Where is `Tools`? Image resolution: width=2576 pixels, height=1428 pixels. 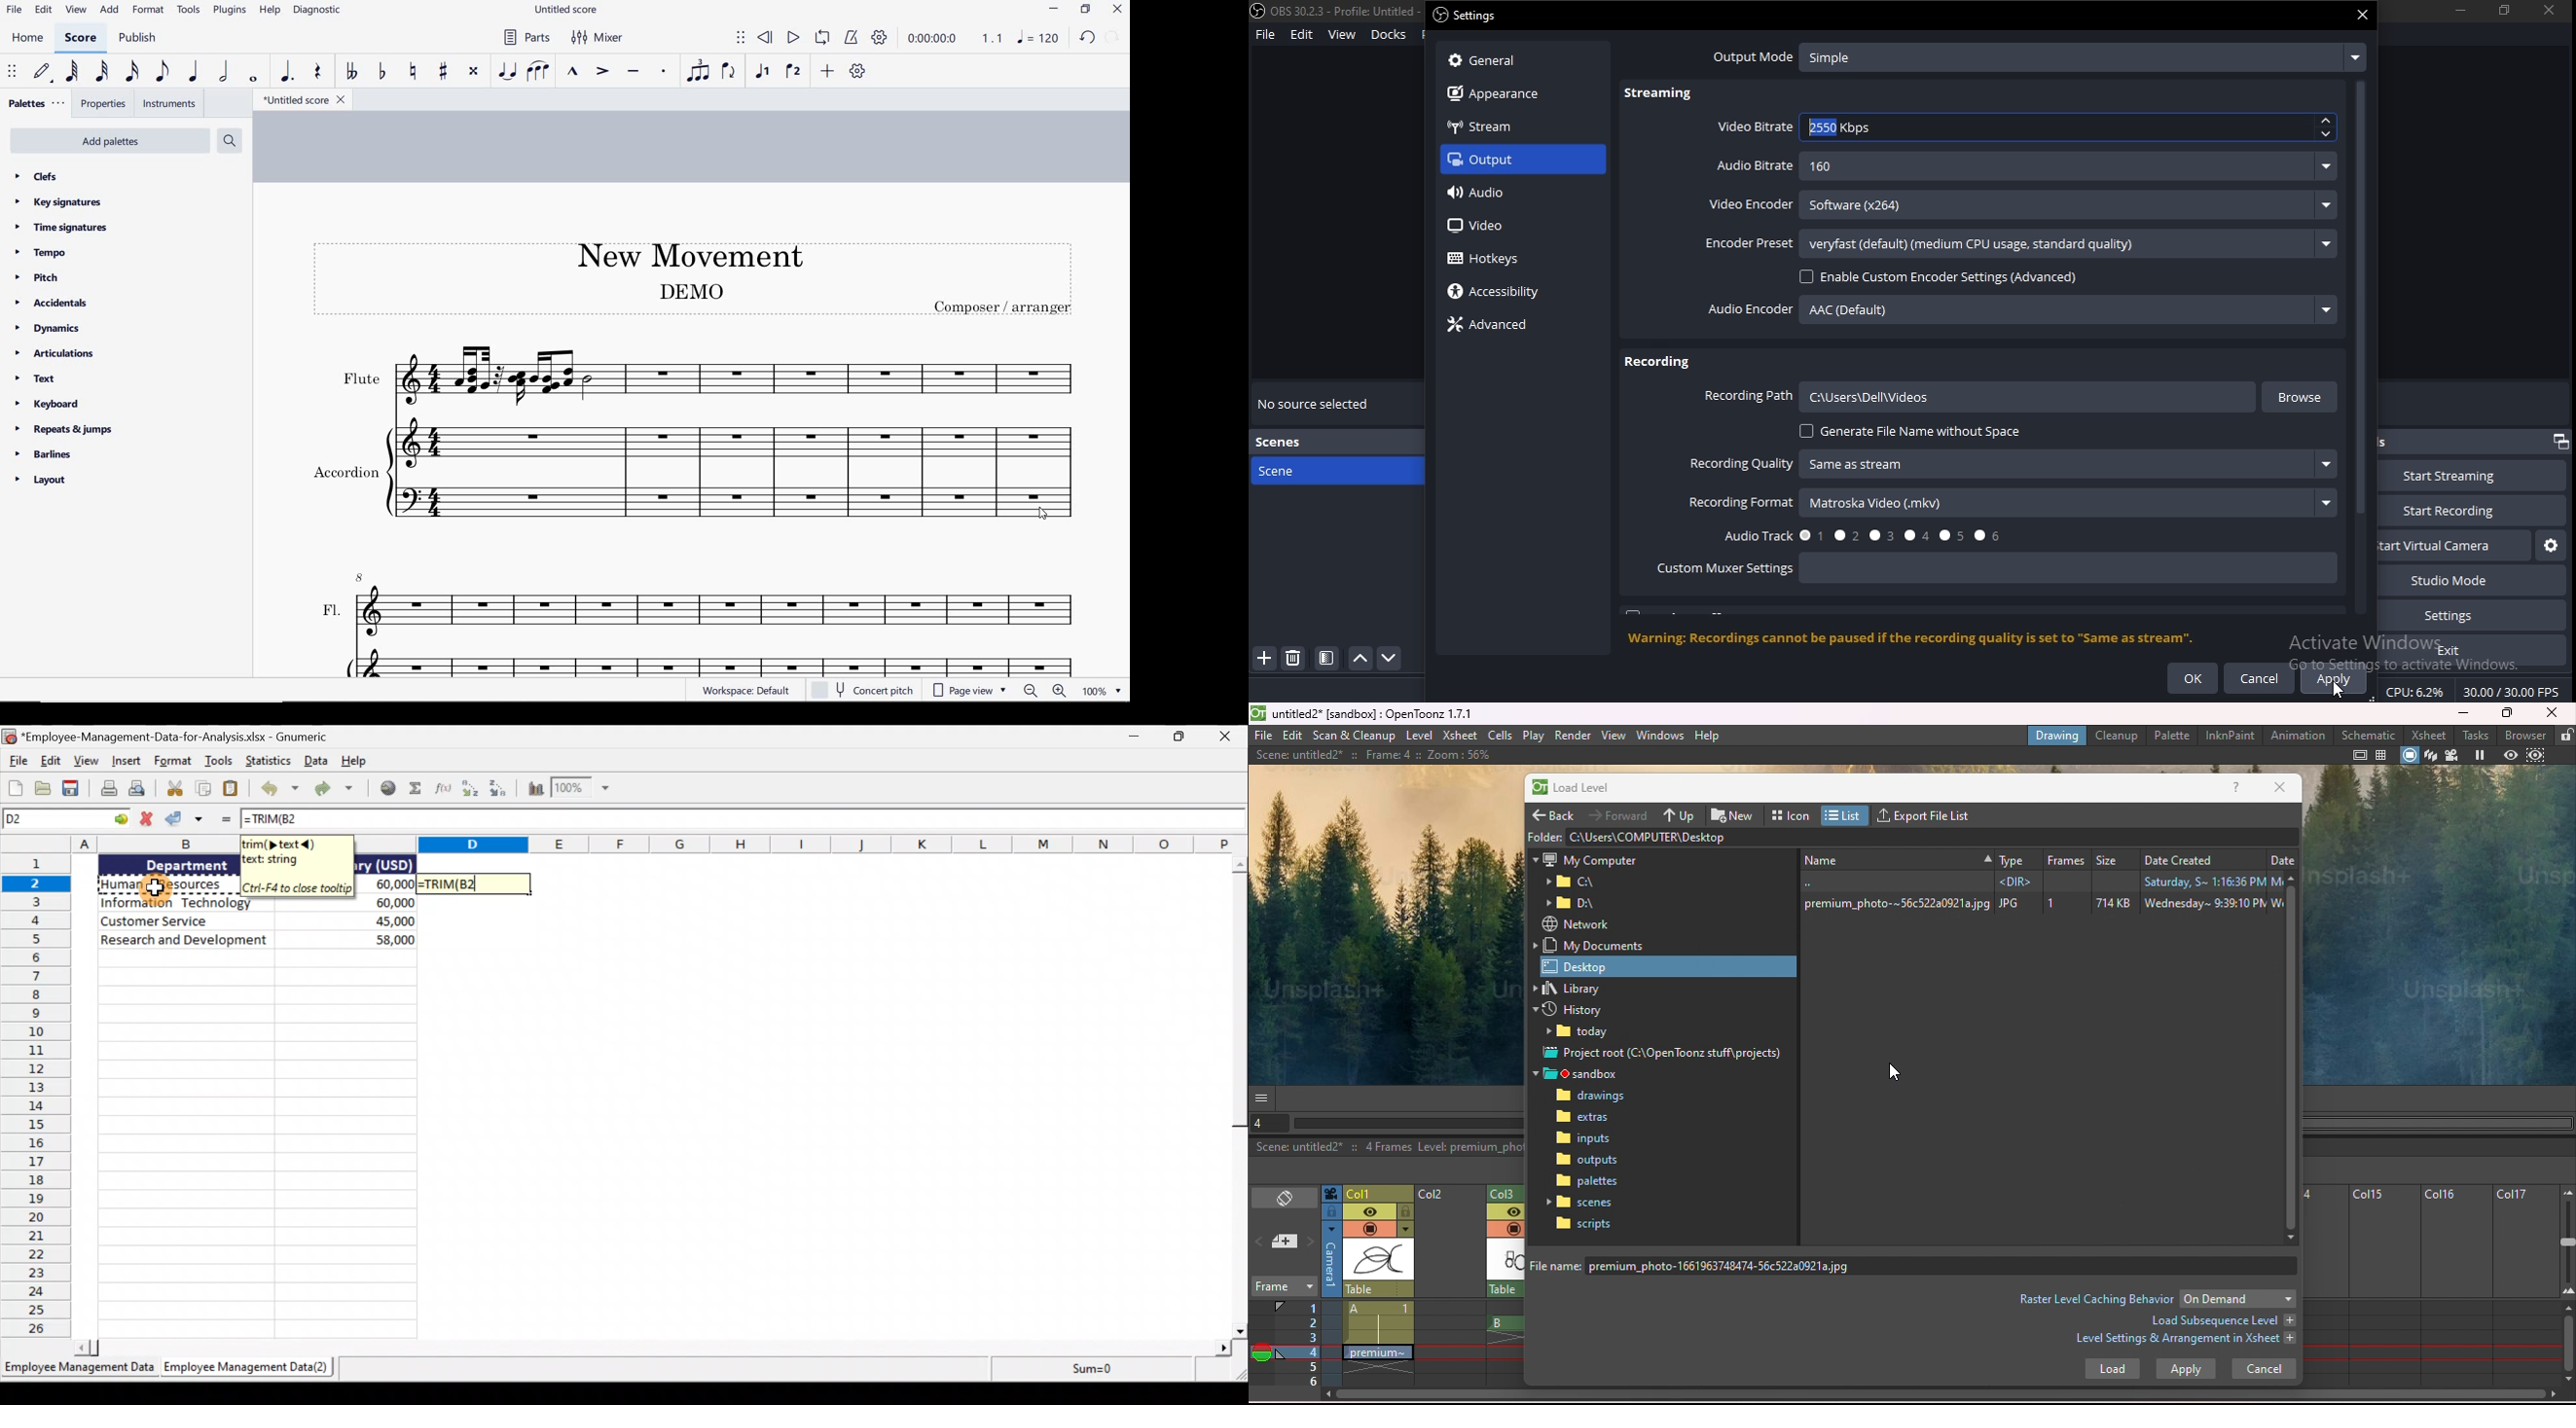 Tools is located at coordinates (221, 761).